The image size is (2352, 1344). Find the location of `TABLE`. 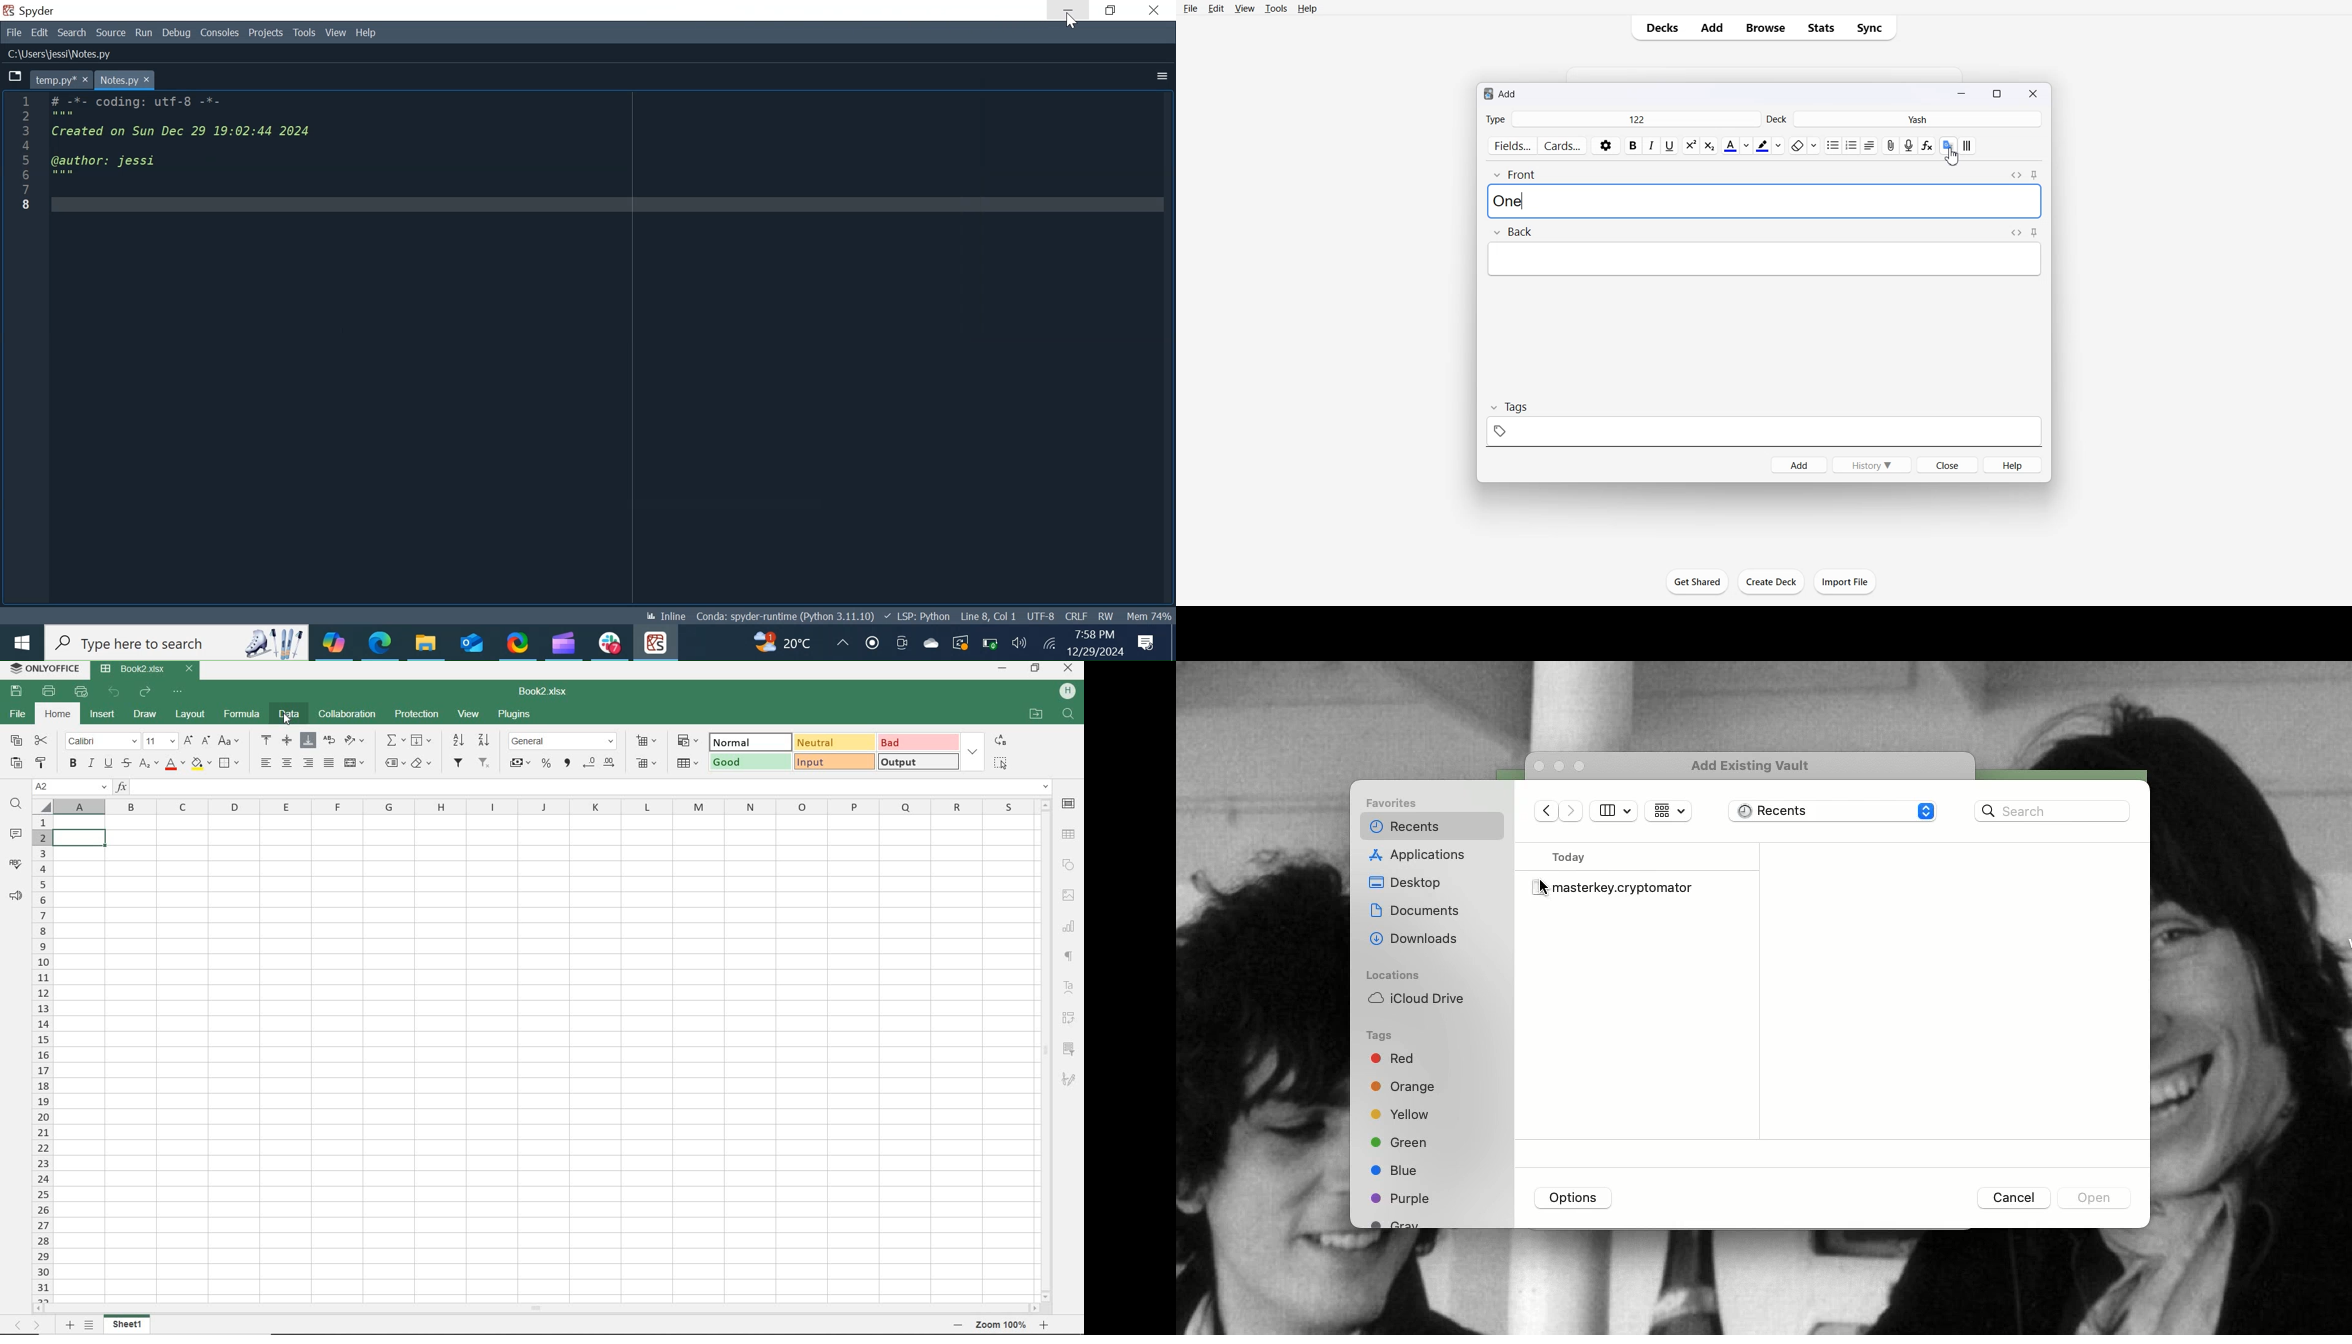

TABLE is located at coordinates (1070, 834).